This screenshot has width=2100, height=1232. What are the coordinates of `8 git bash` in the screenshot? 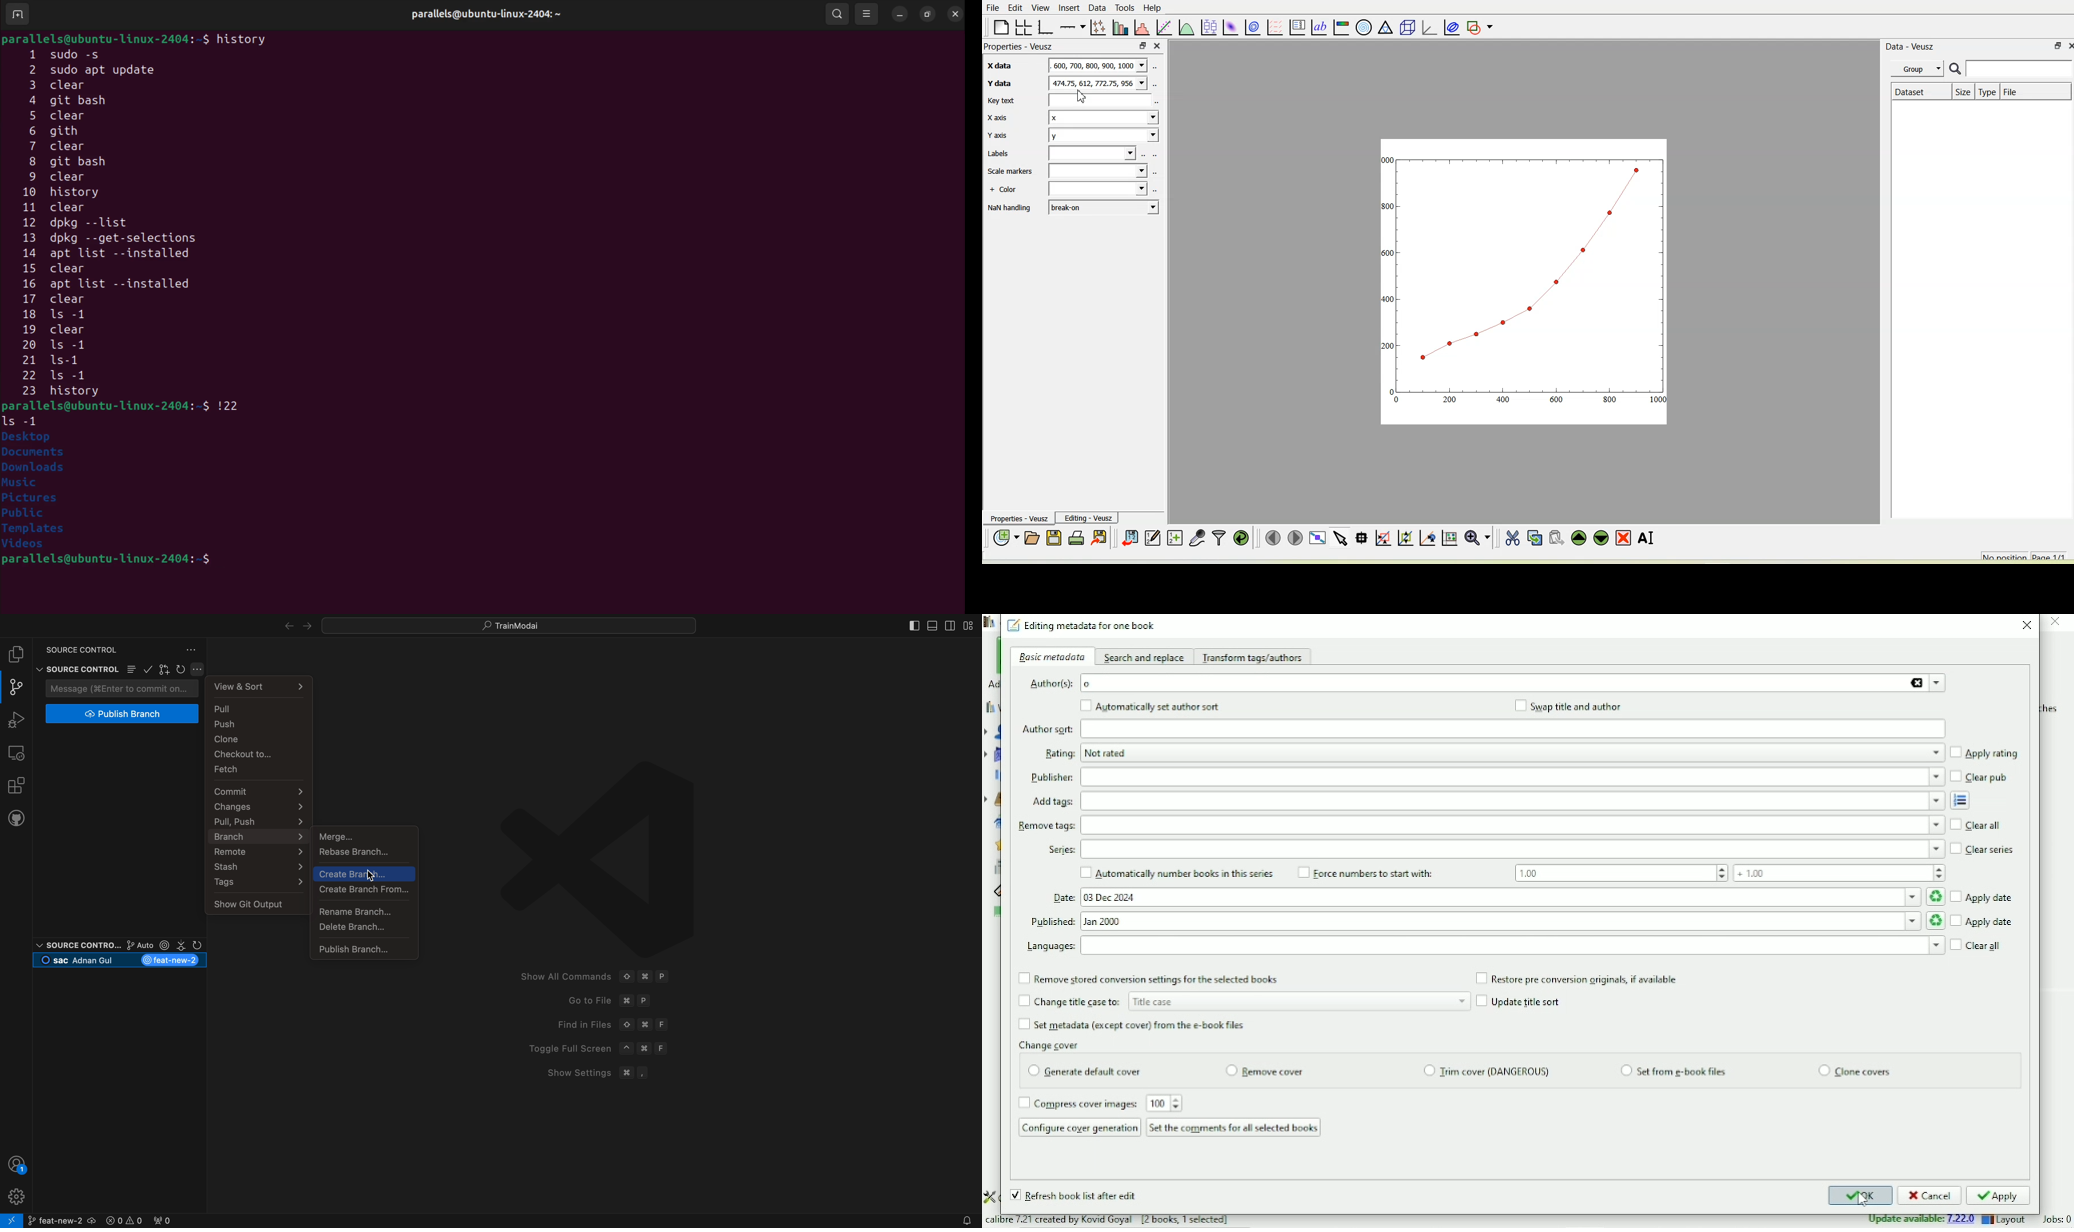 It's located at (88, 163).